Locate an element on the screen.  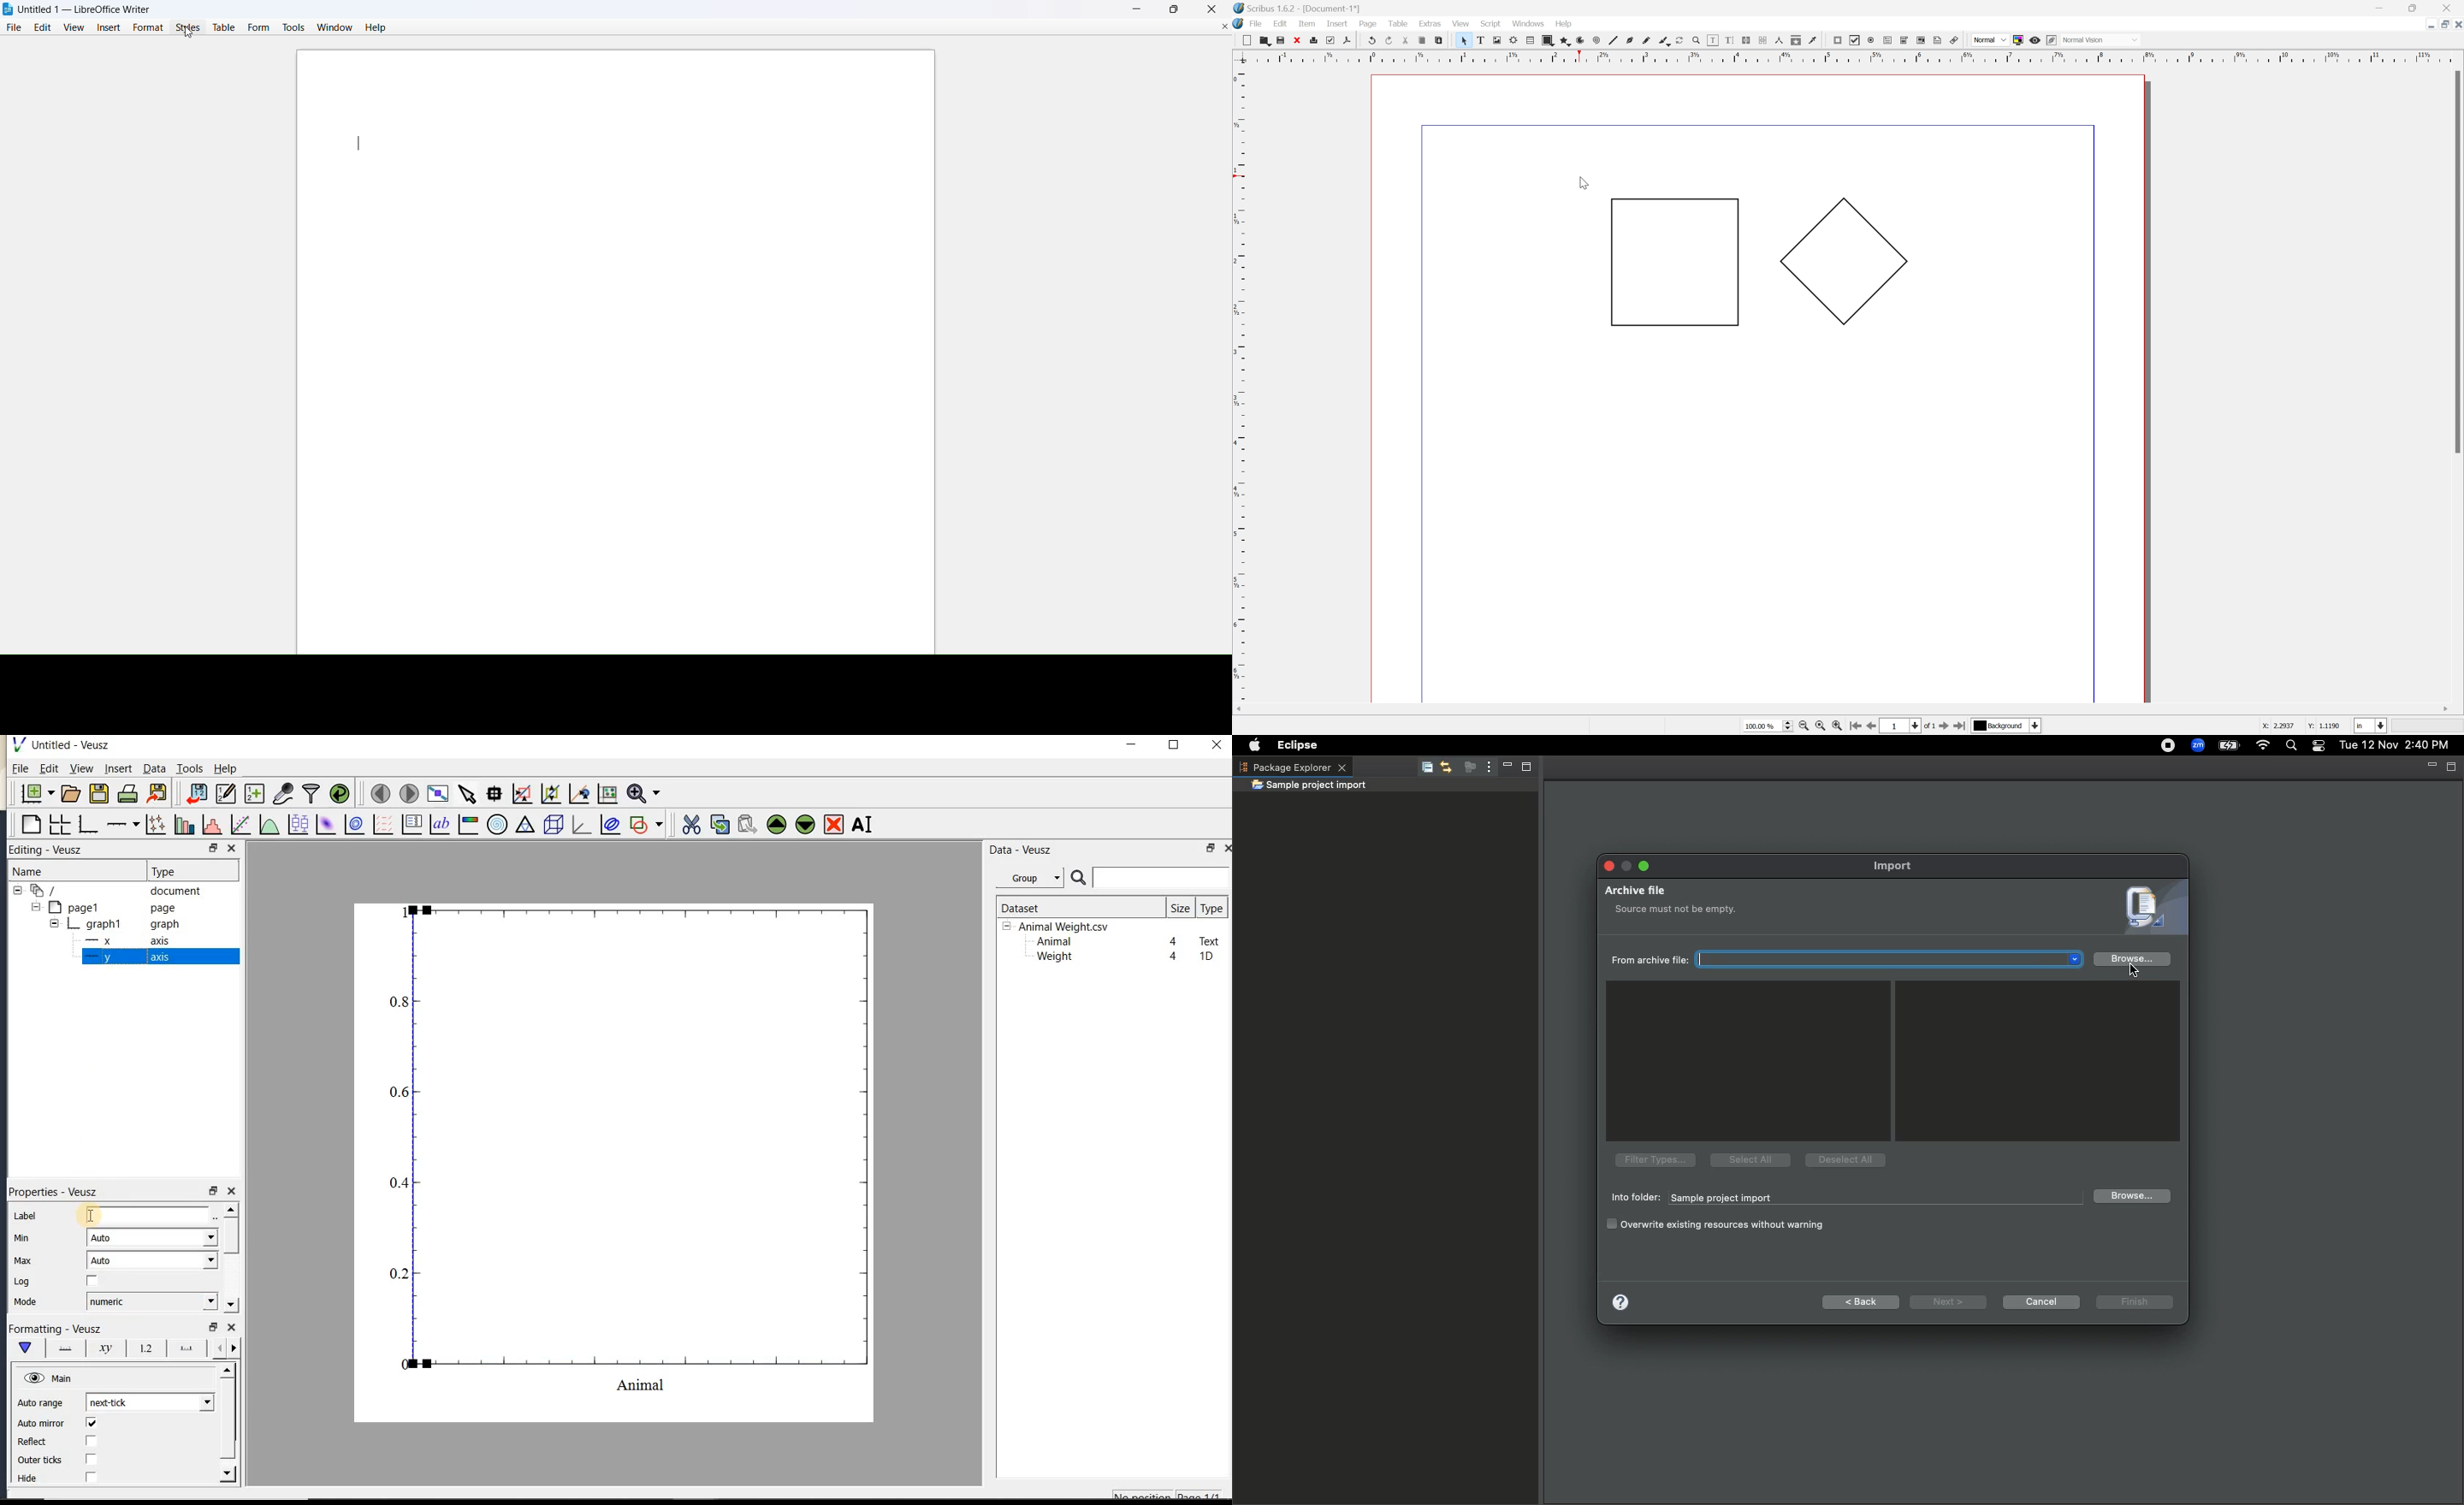
save is located at coordinates (1278, 39).